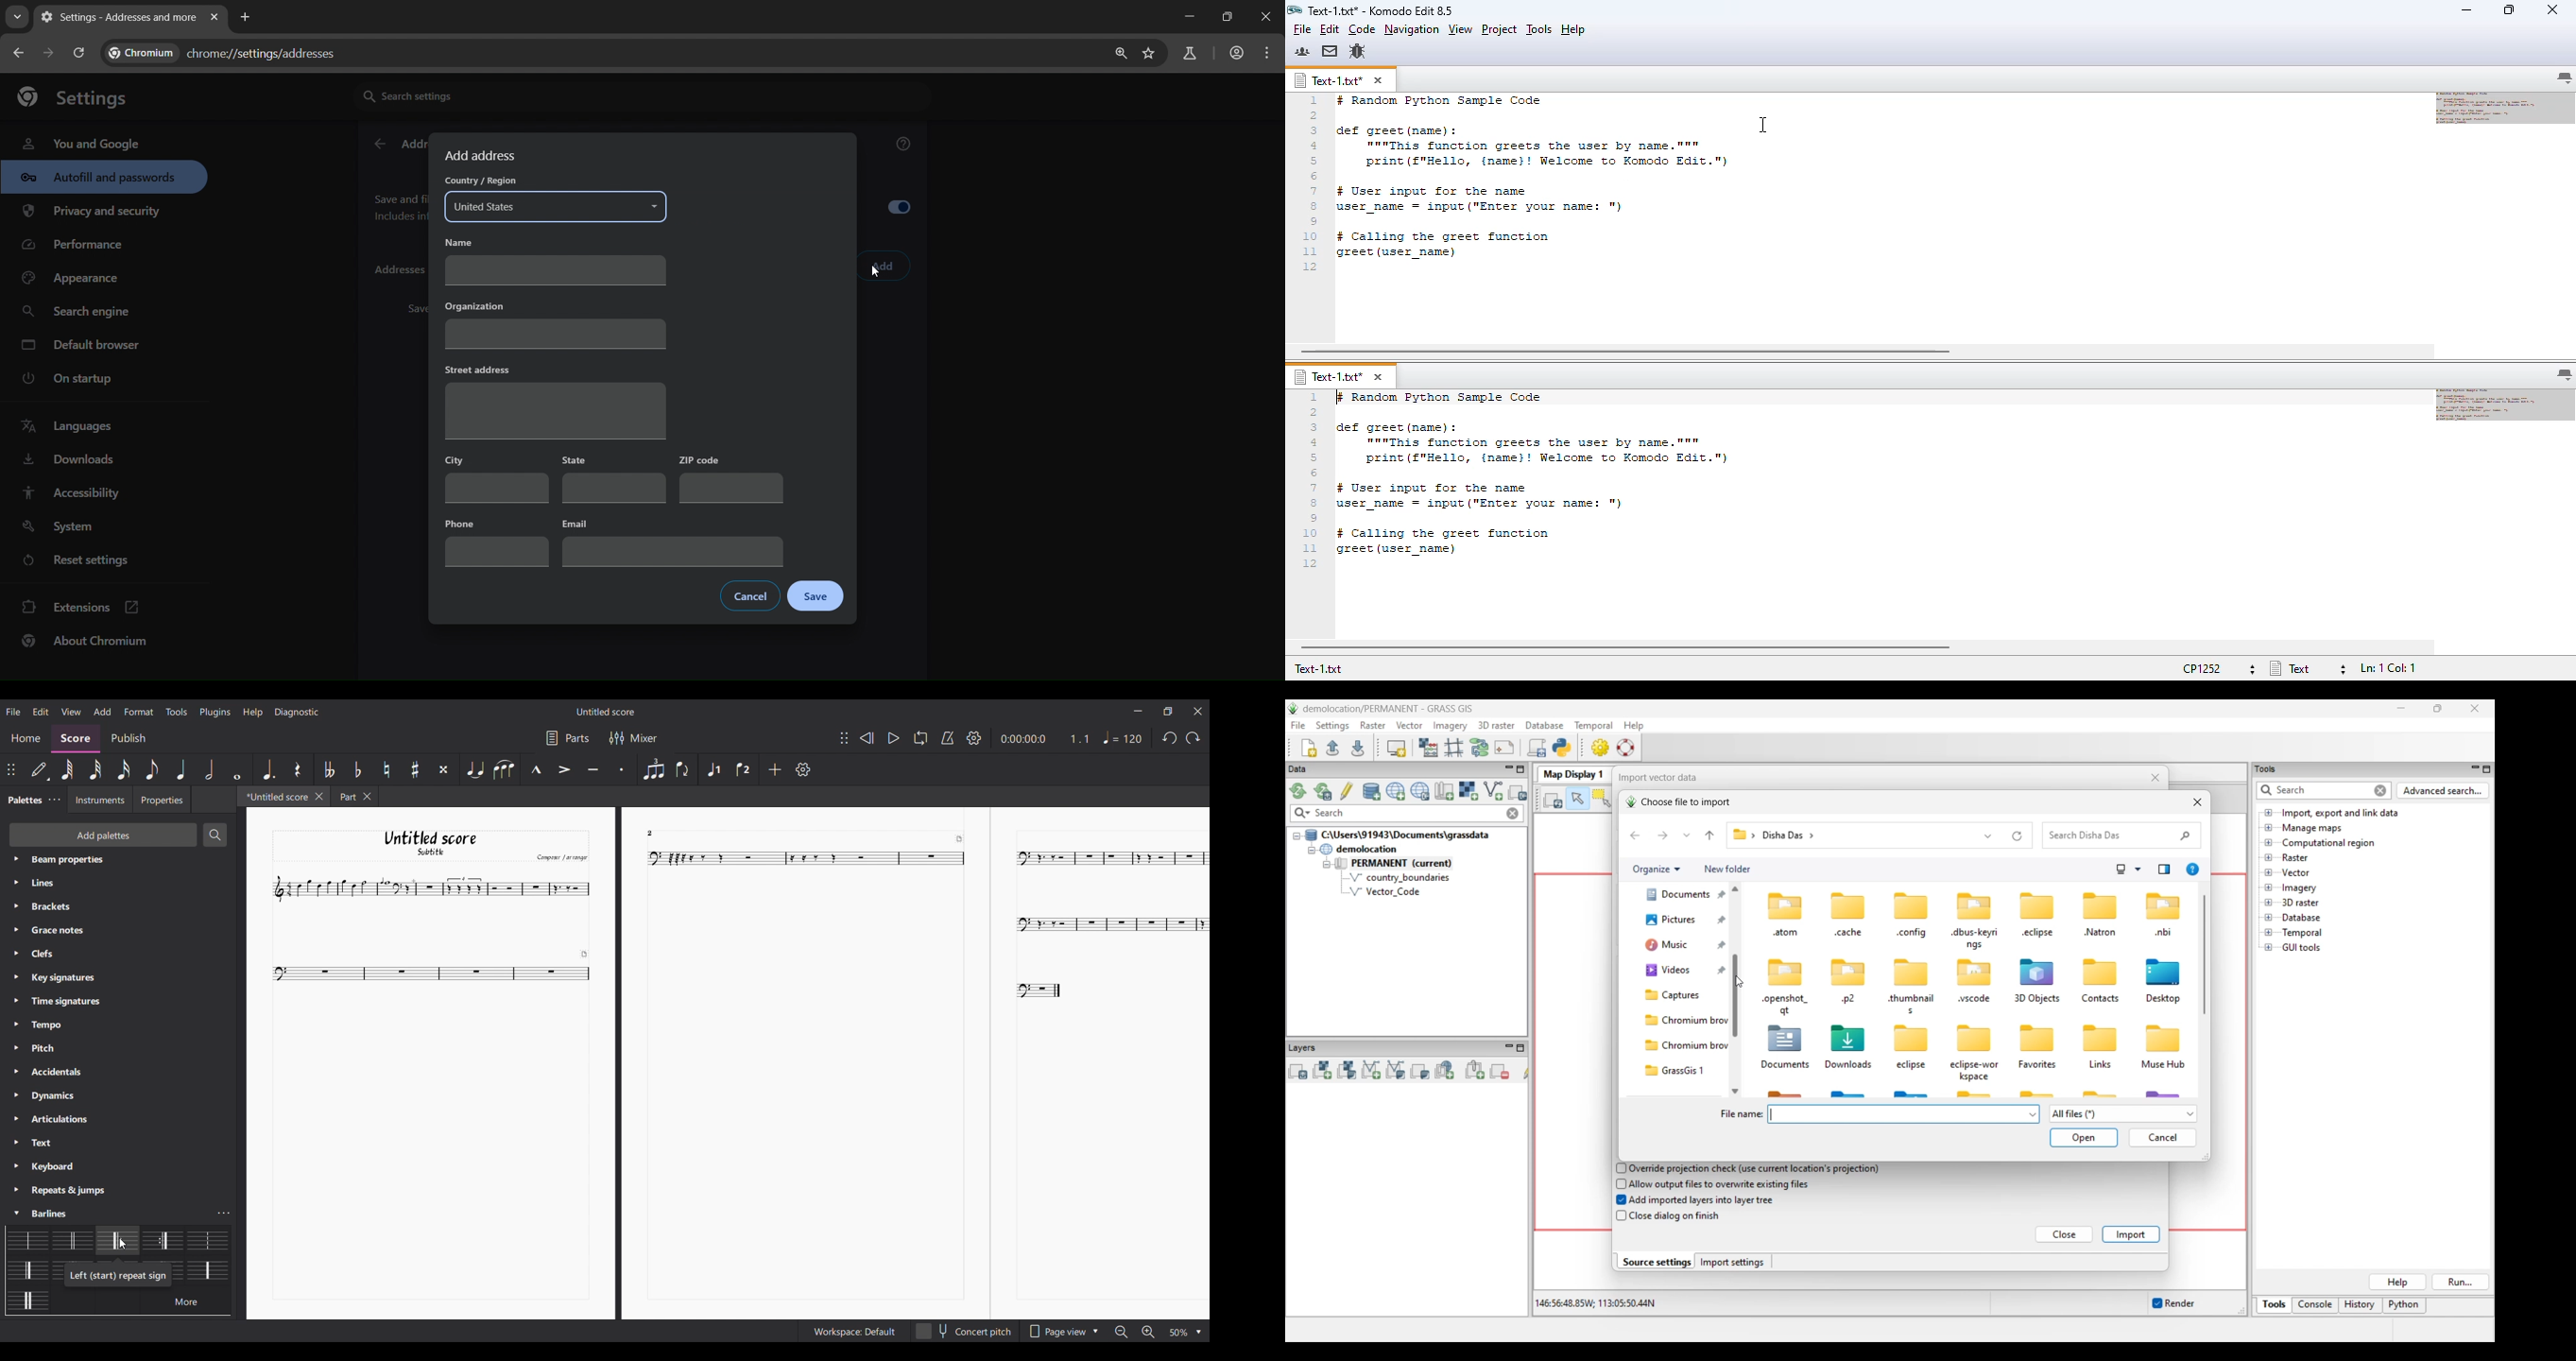 This screenshot has height=1372, width=2576. Describe the element at coordinates (92, 214) in the screenshot. I see `privacy & security` at that location.